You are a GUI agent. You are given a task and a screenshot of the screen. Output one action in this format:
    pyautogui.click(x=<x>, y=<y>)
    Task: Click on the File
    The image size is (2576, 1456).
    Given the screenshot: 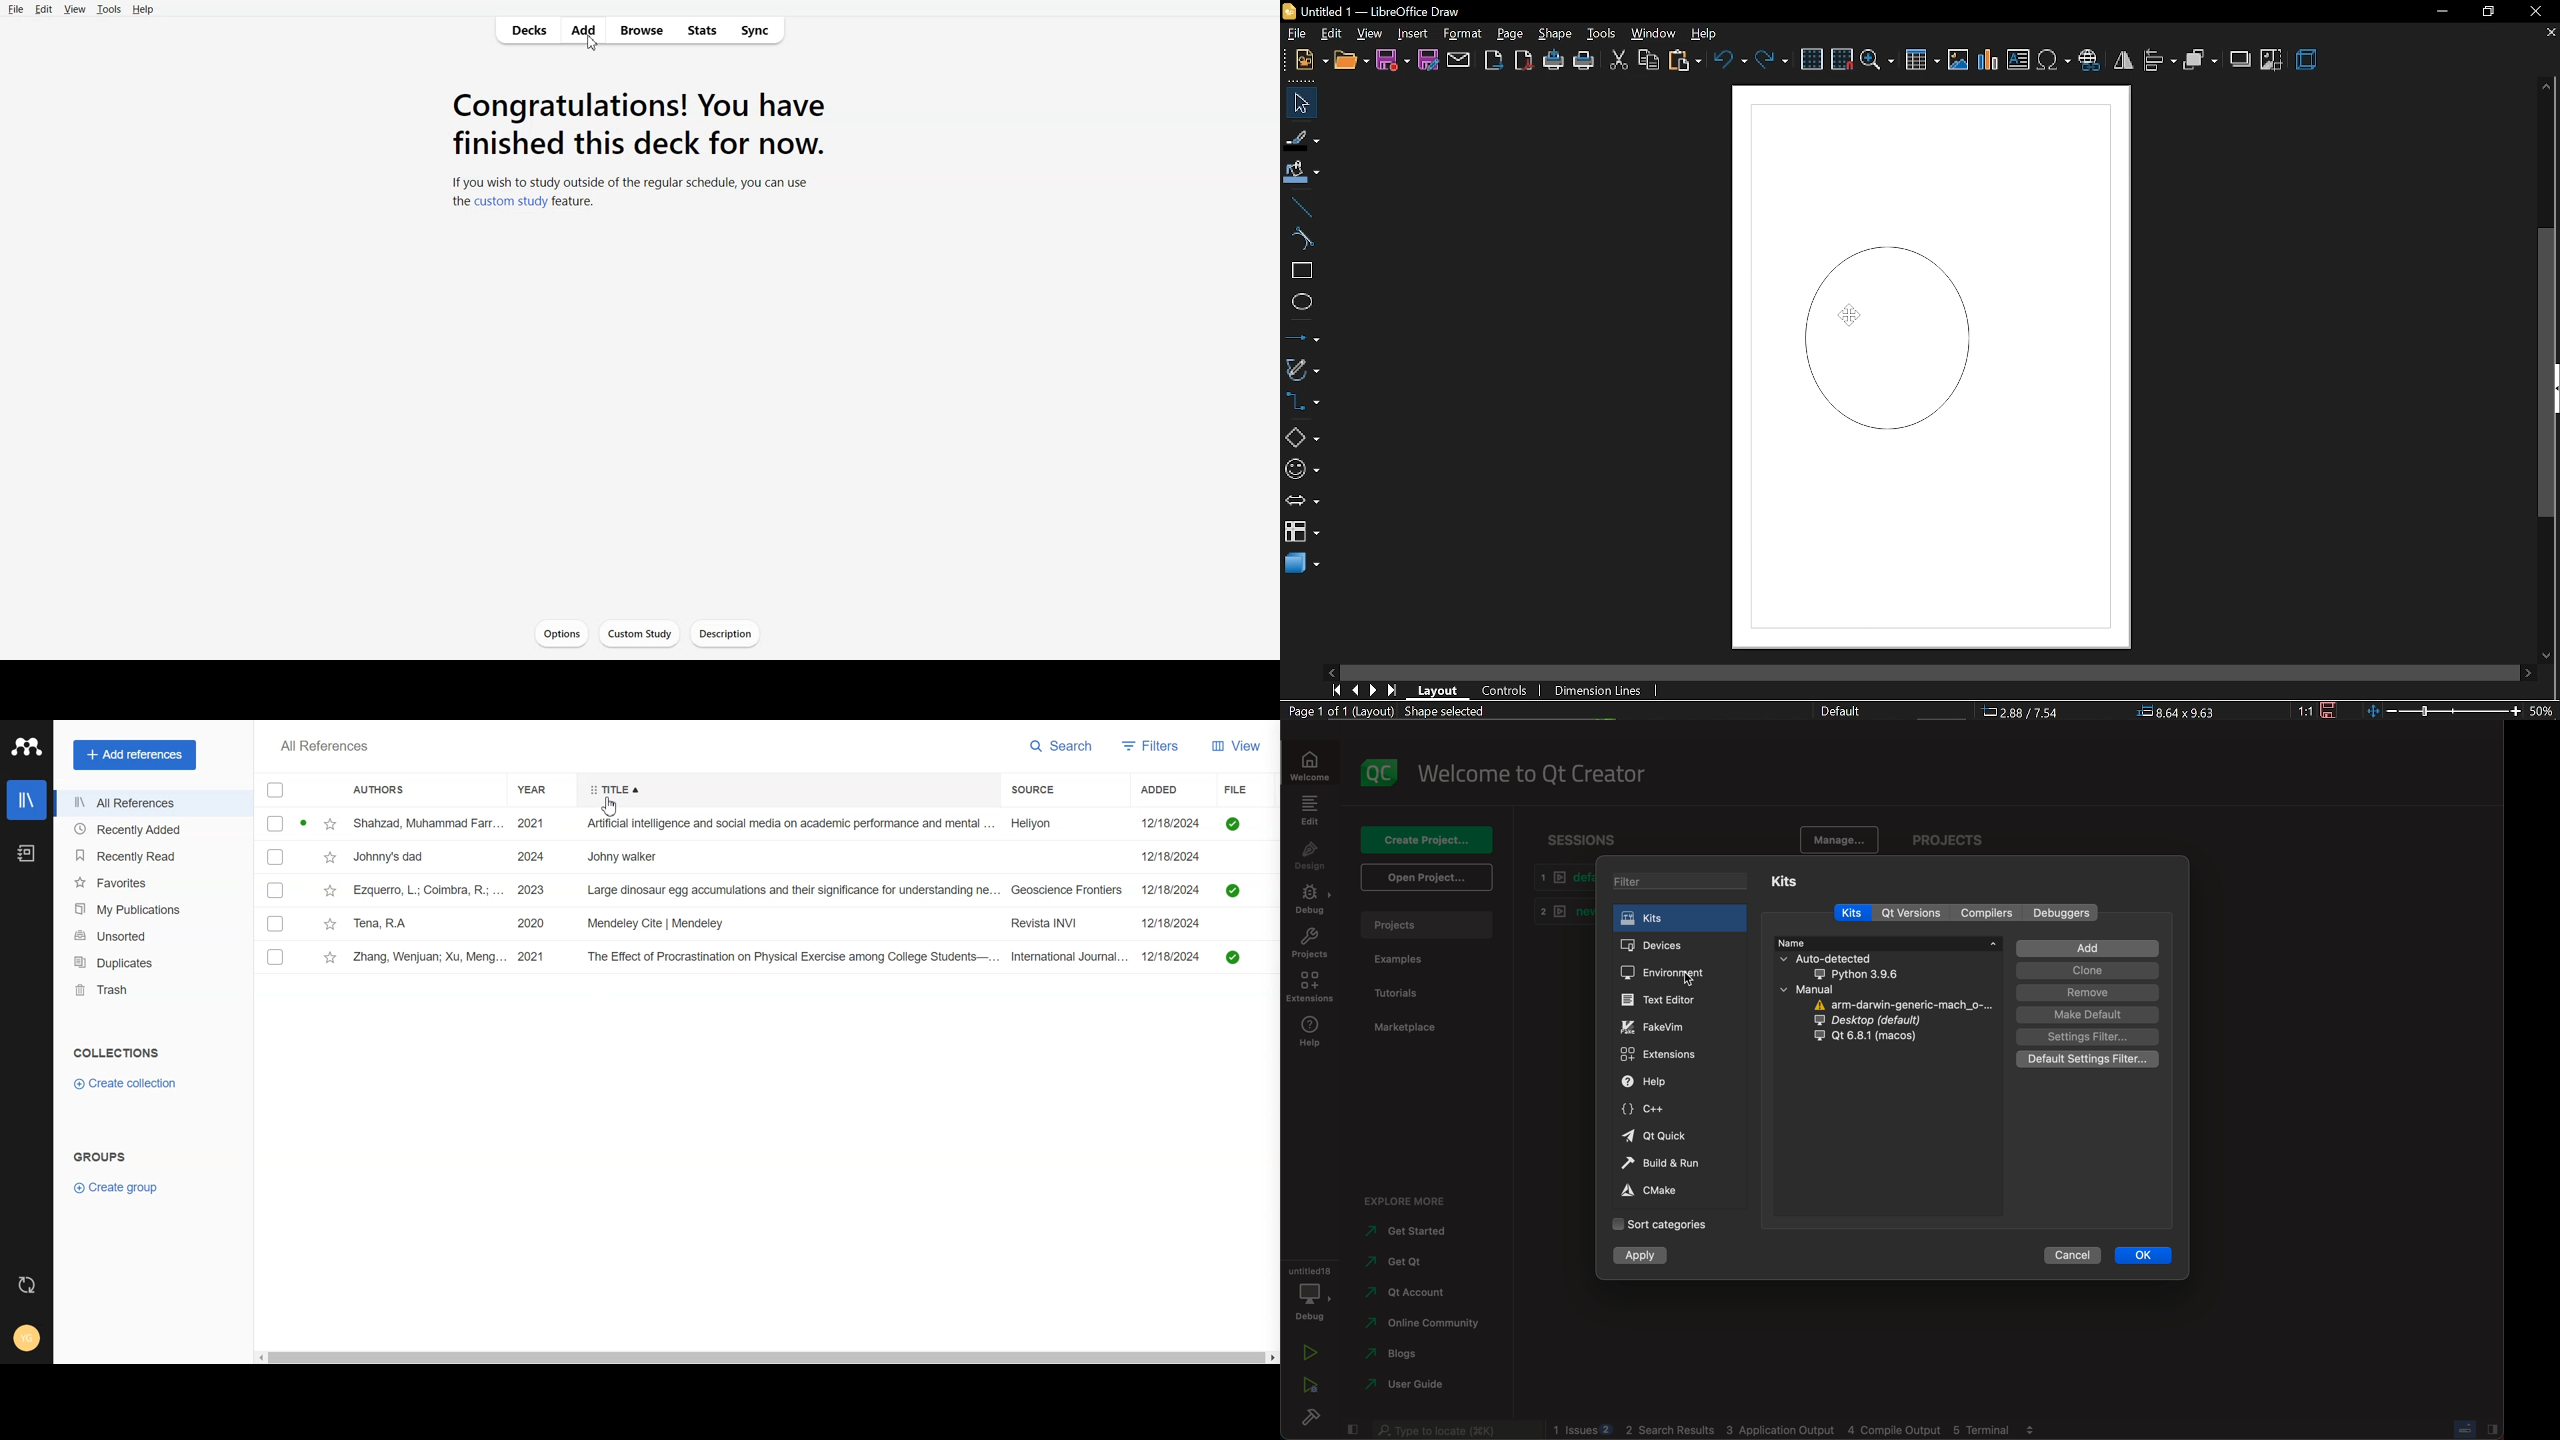 What is the action you would take?
    pyautogui.click(x=1243, y=789)
    